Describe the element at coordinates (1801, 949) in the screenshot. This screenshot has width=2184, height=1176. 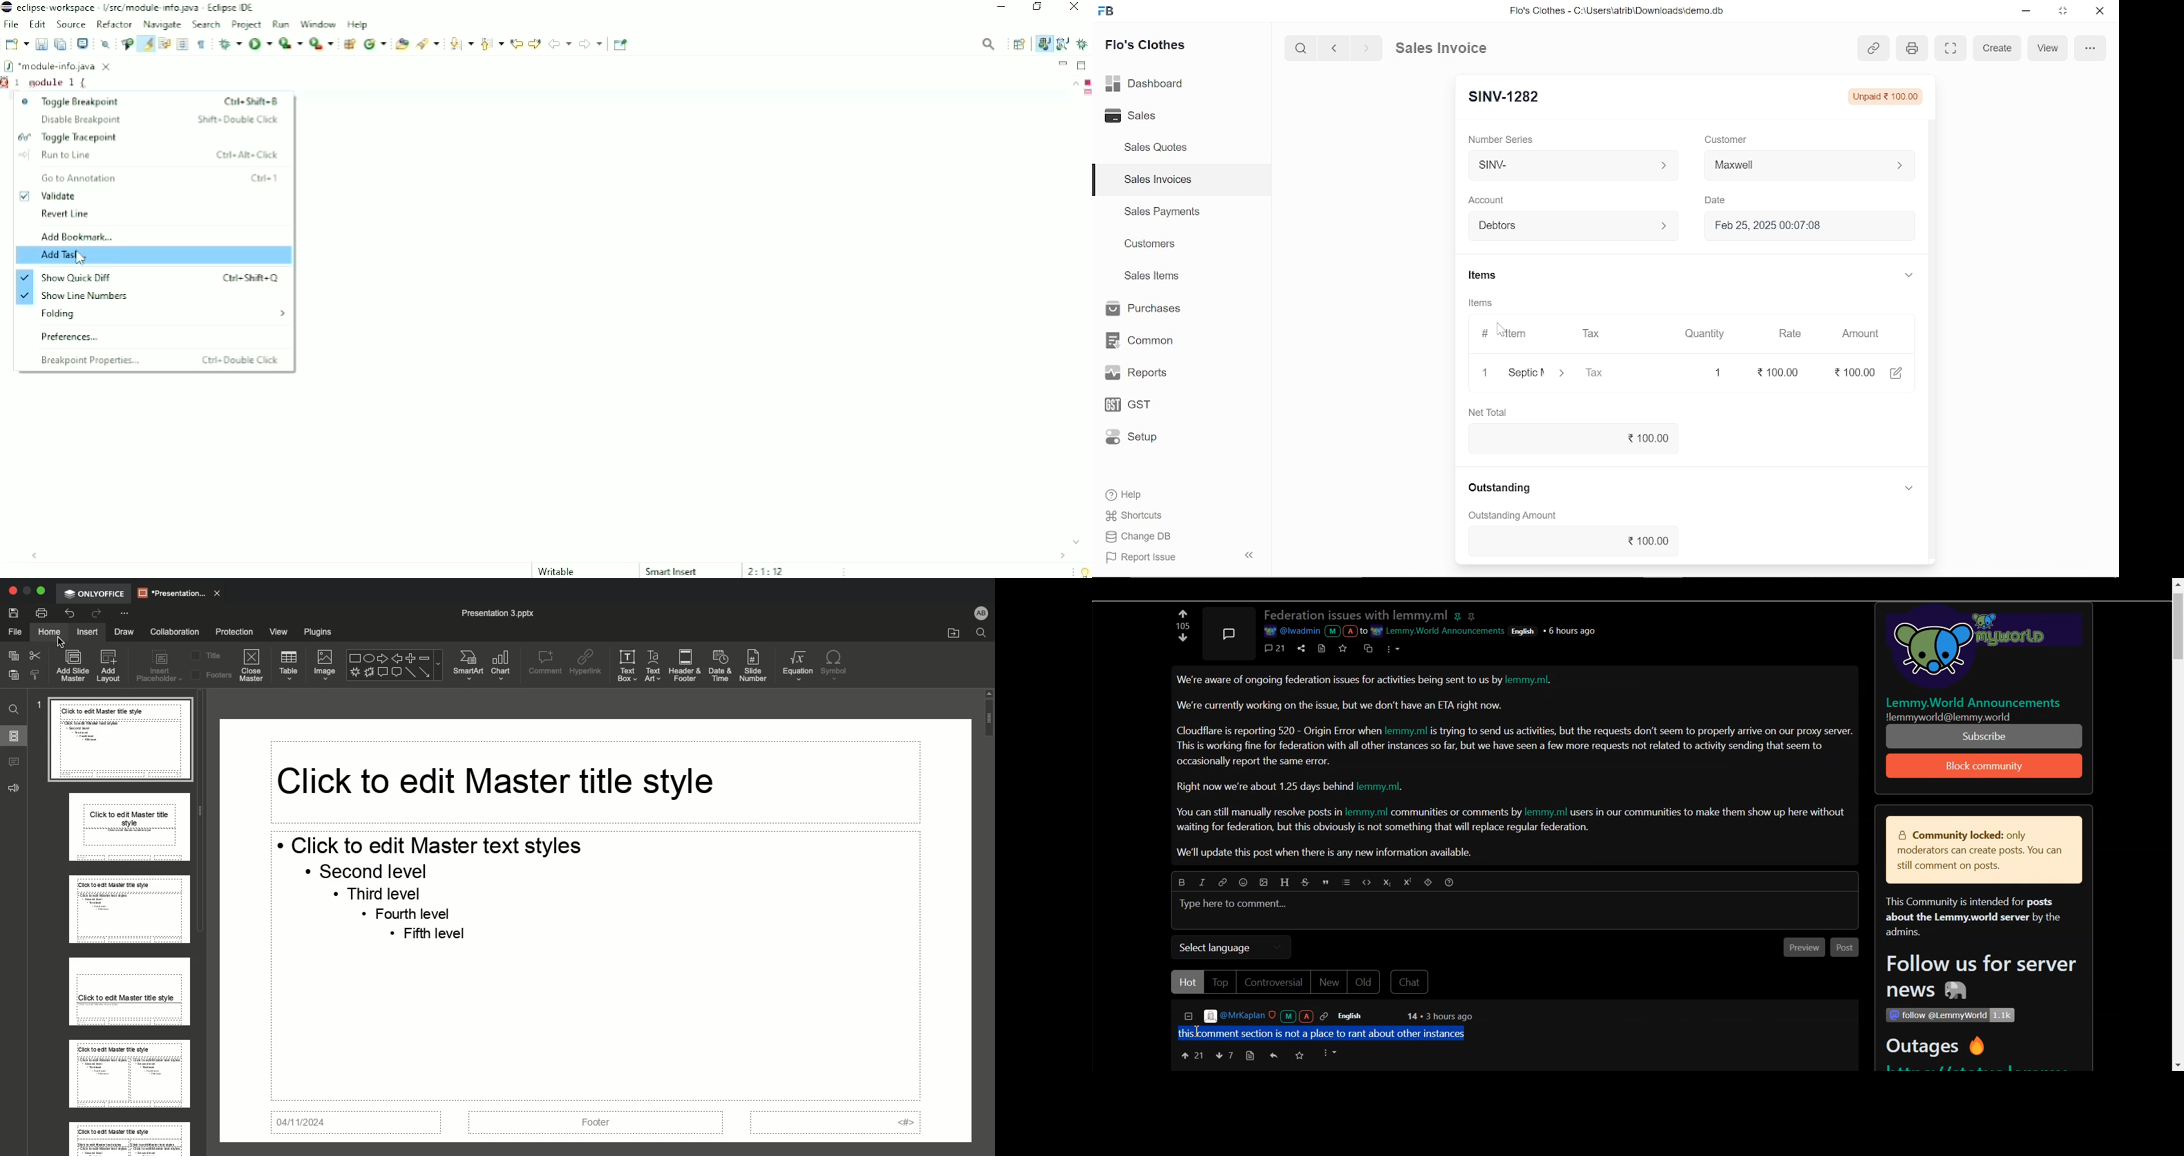
I see `Preview` at that location.